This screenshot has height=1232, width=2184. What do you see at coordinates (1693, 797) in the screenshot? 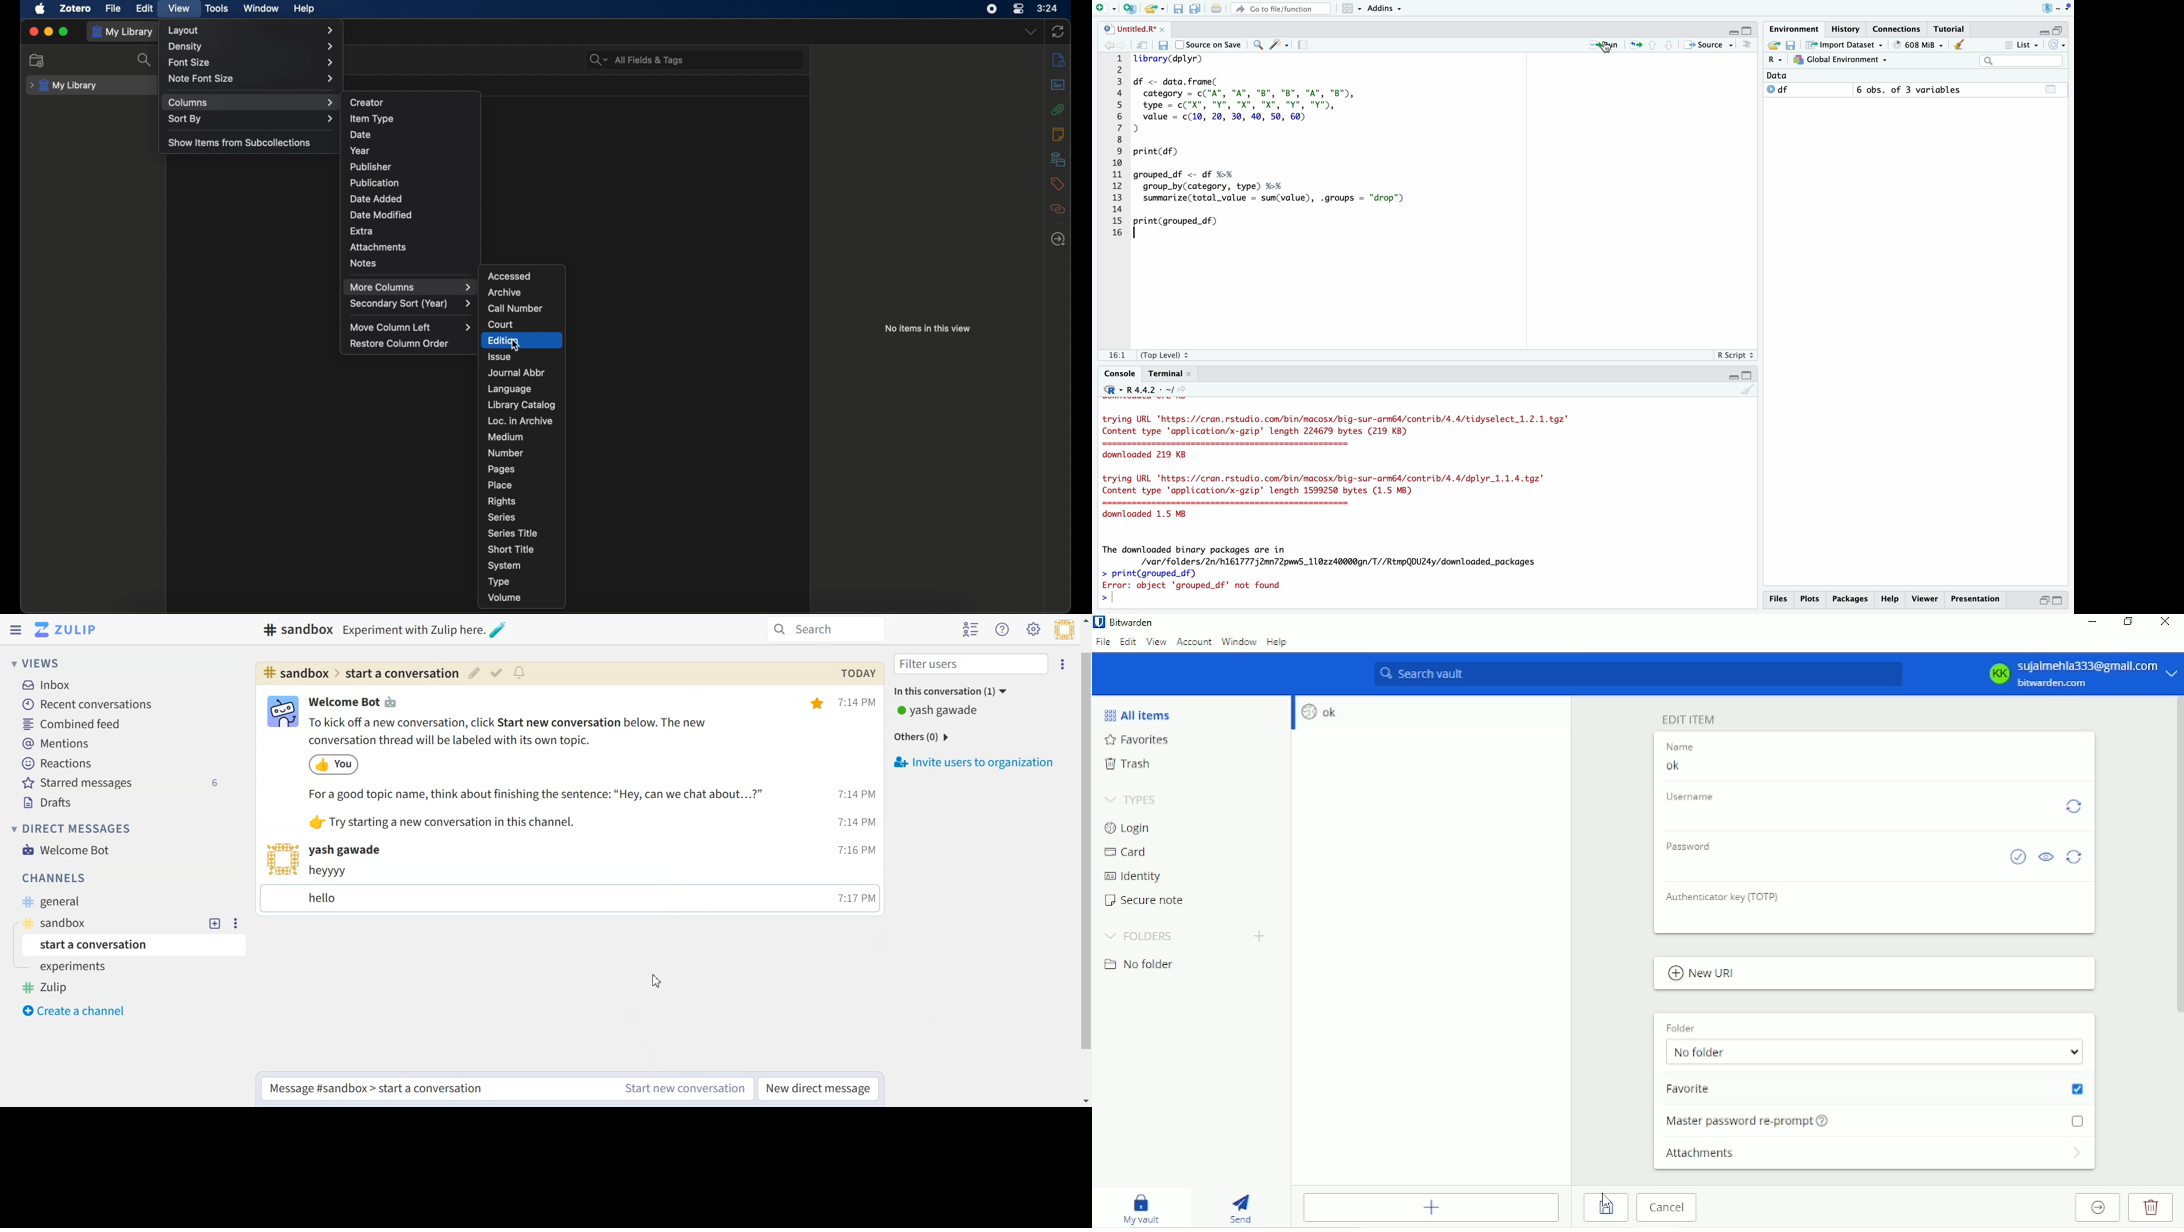
I see `Username` at bounding box center [1693, 797].